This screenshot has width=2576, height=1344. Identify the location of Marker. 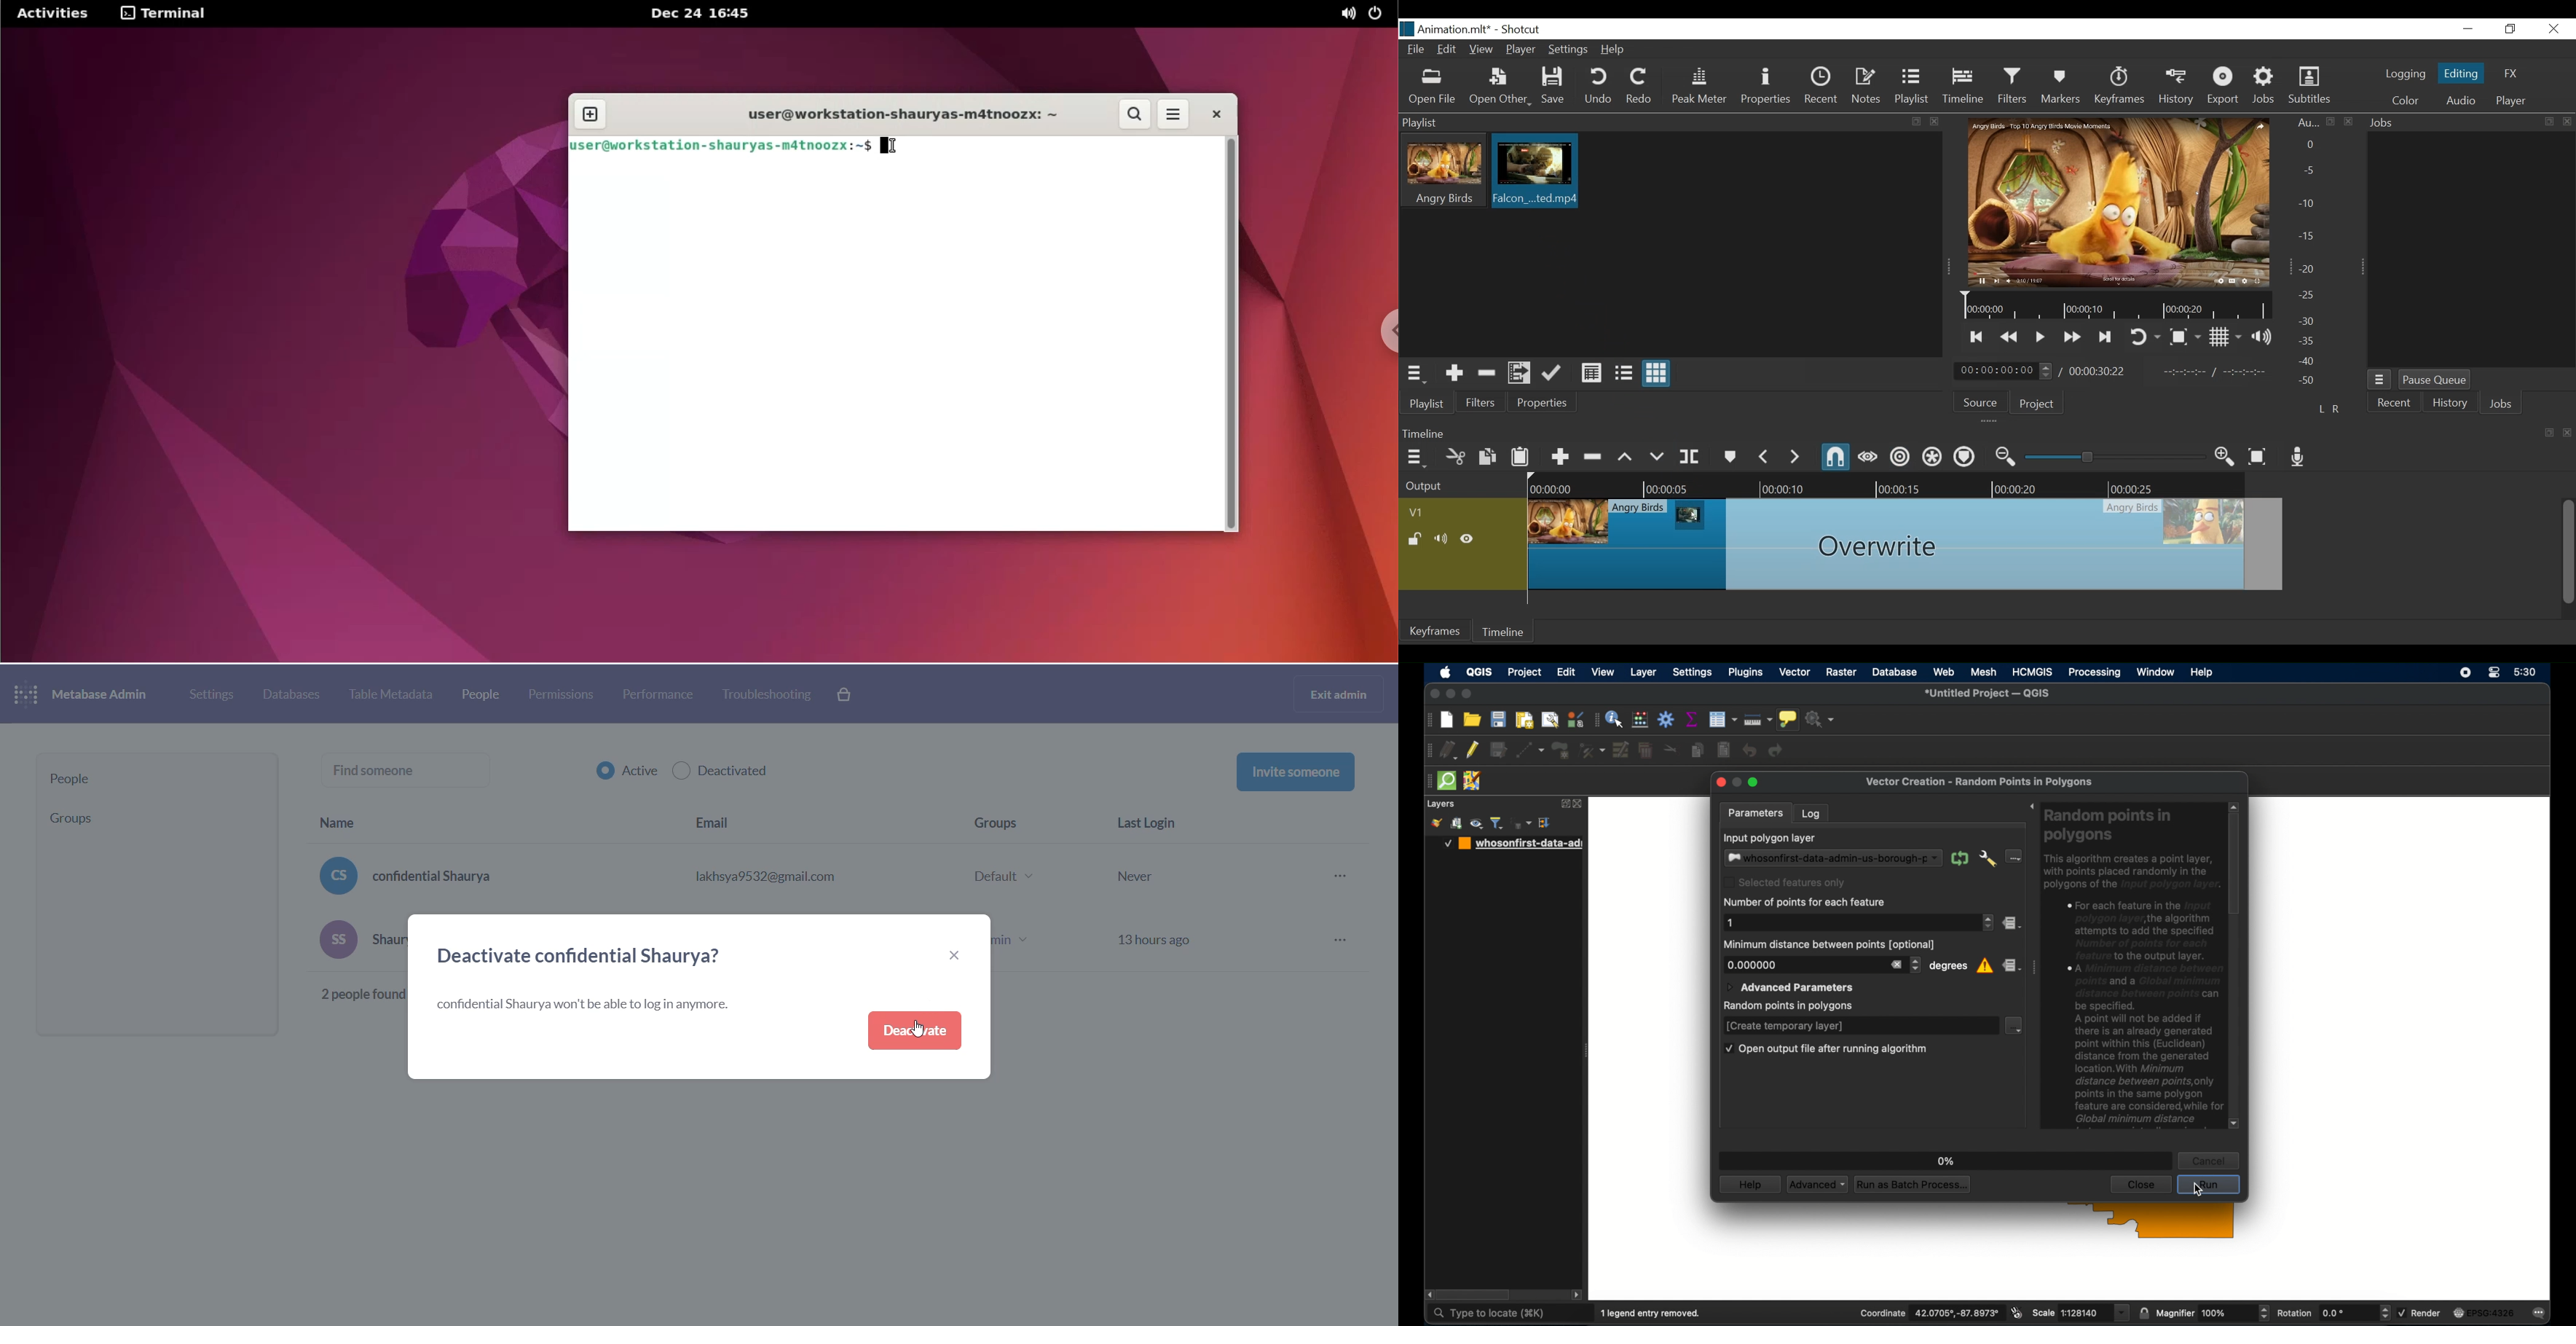
(1729, 455).